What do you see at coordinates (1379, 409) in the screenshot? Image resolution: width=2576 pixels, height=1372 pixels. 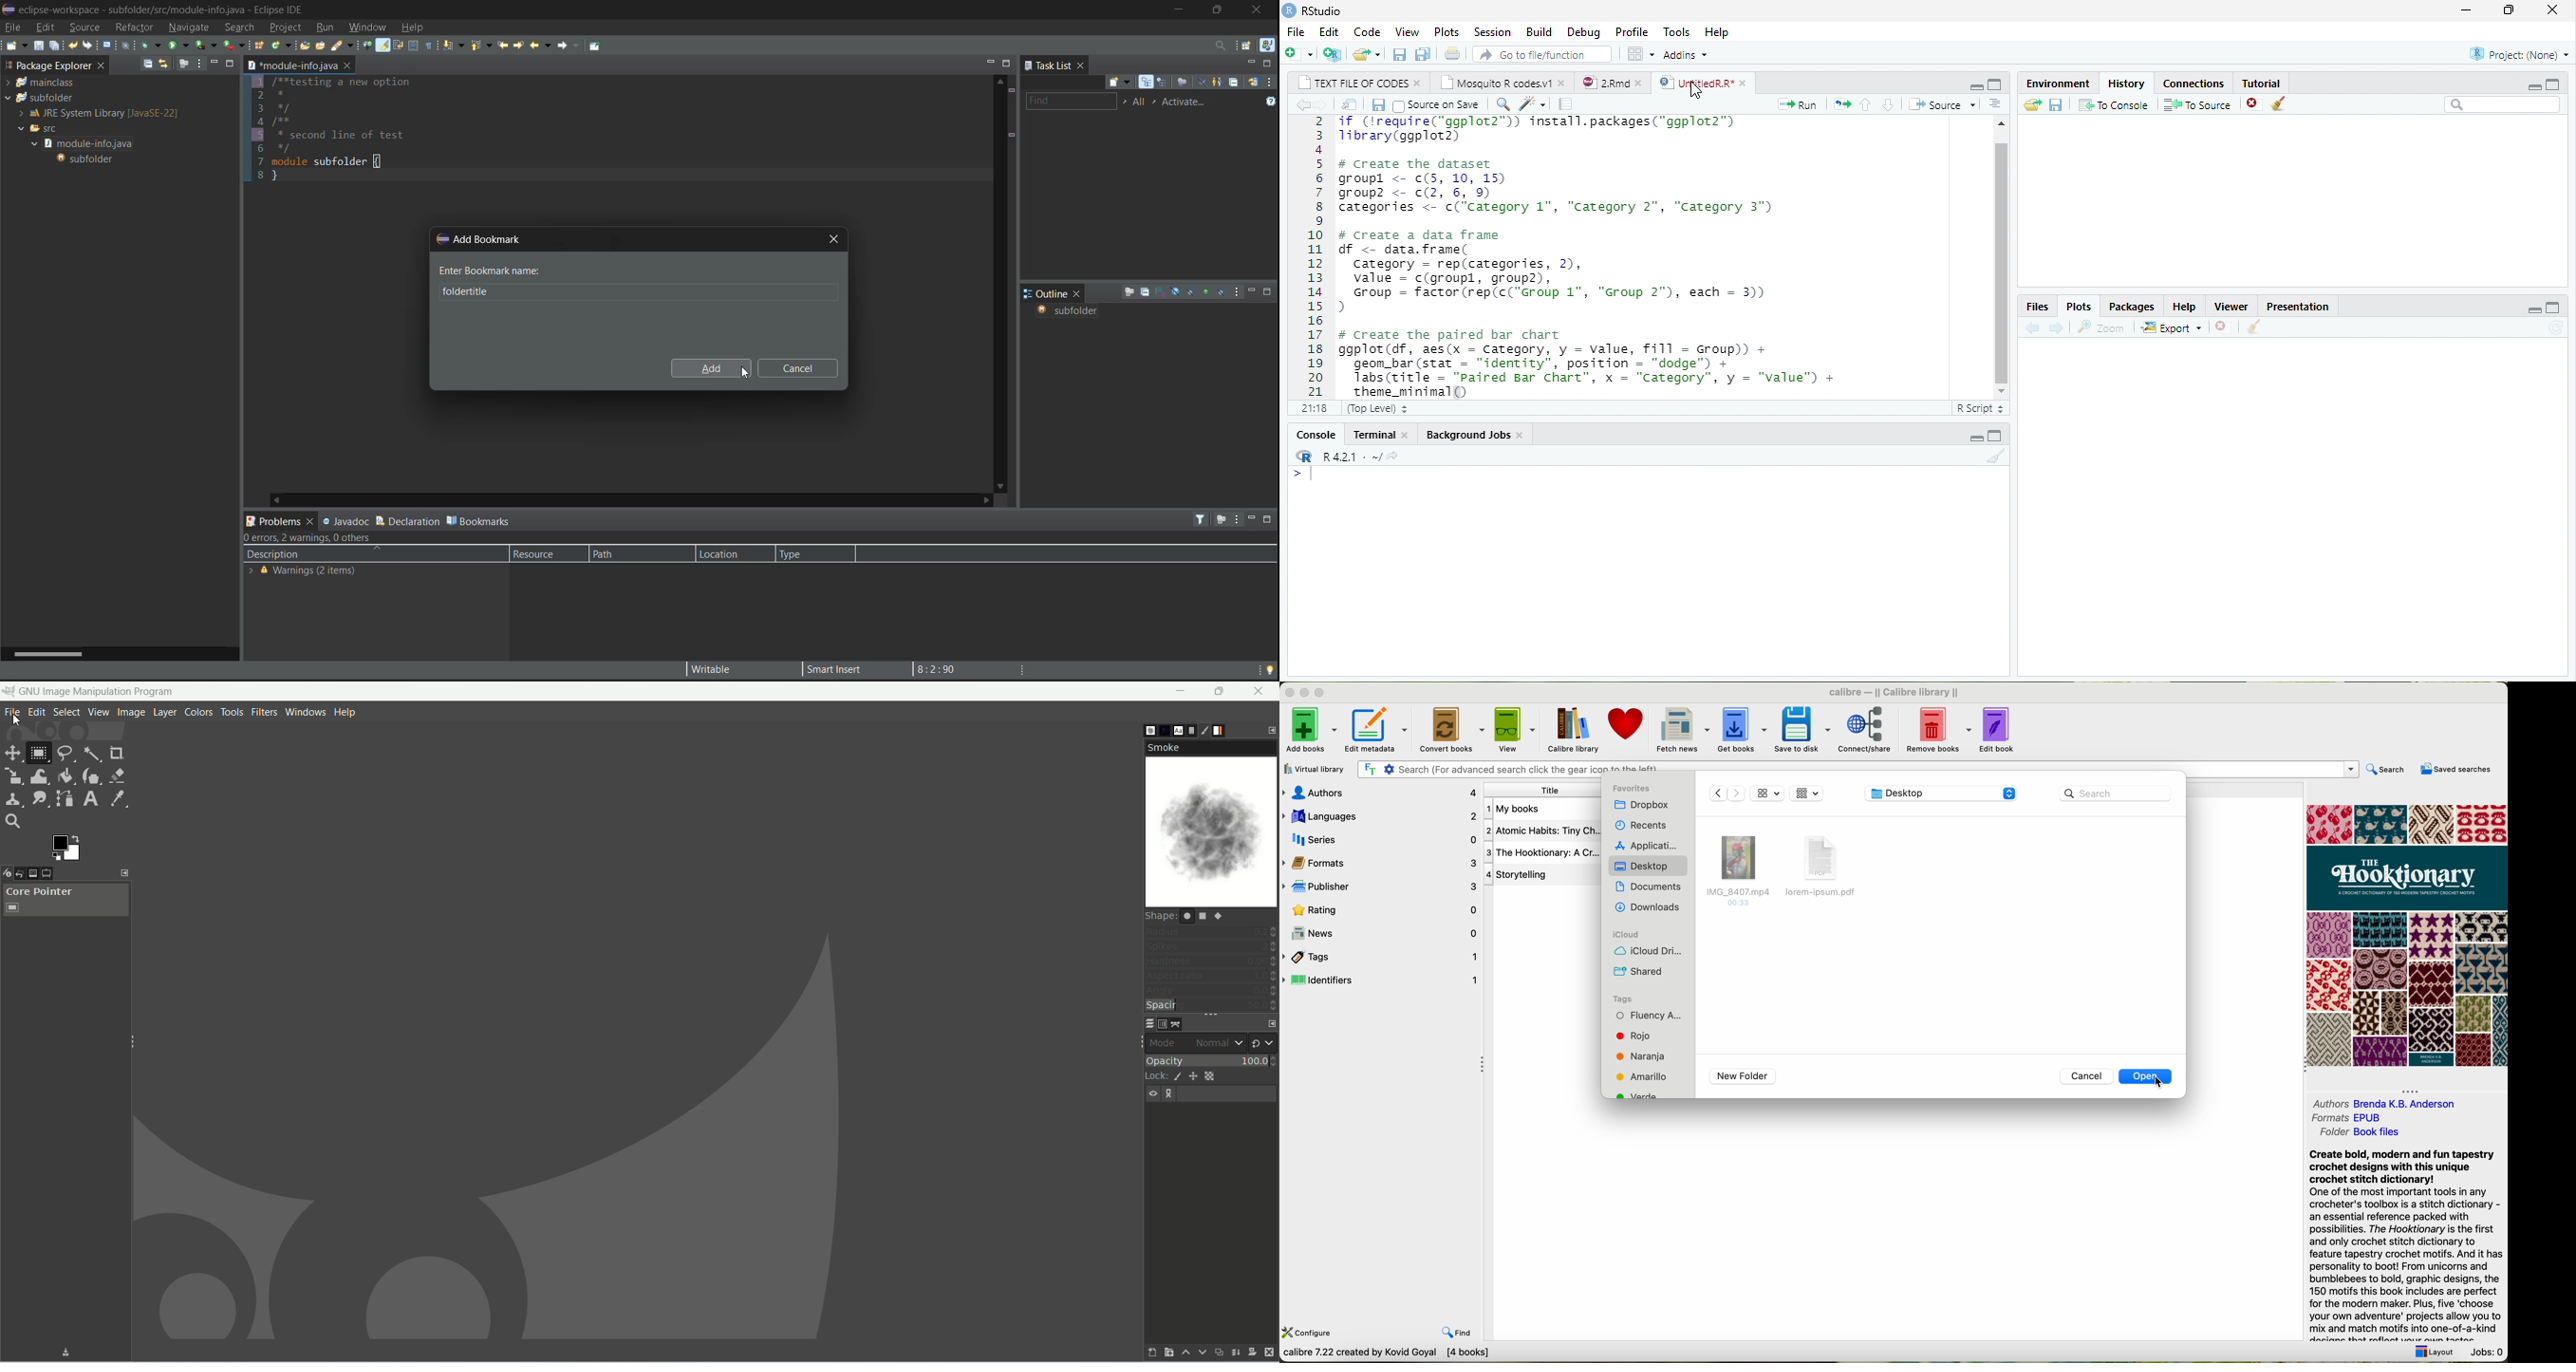 I see `(top level)` at bounding box center [1379, 409].